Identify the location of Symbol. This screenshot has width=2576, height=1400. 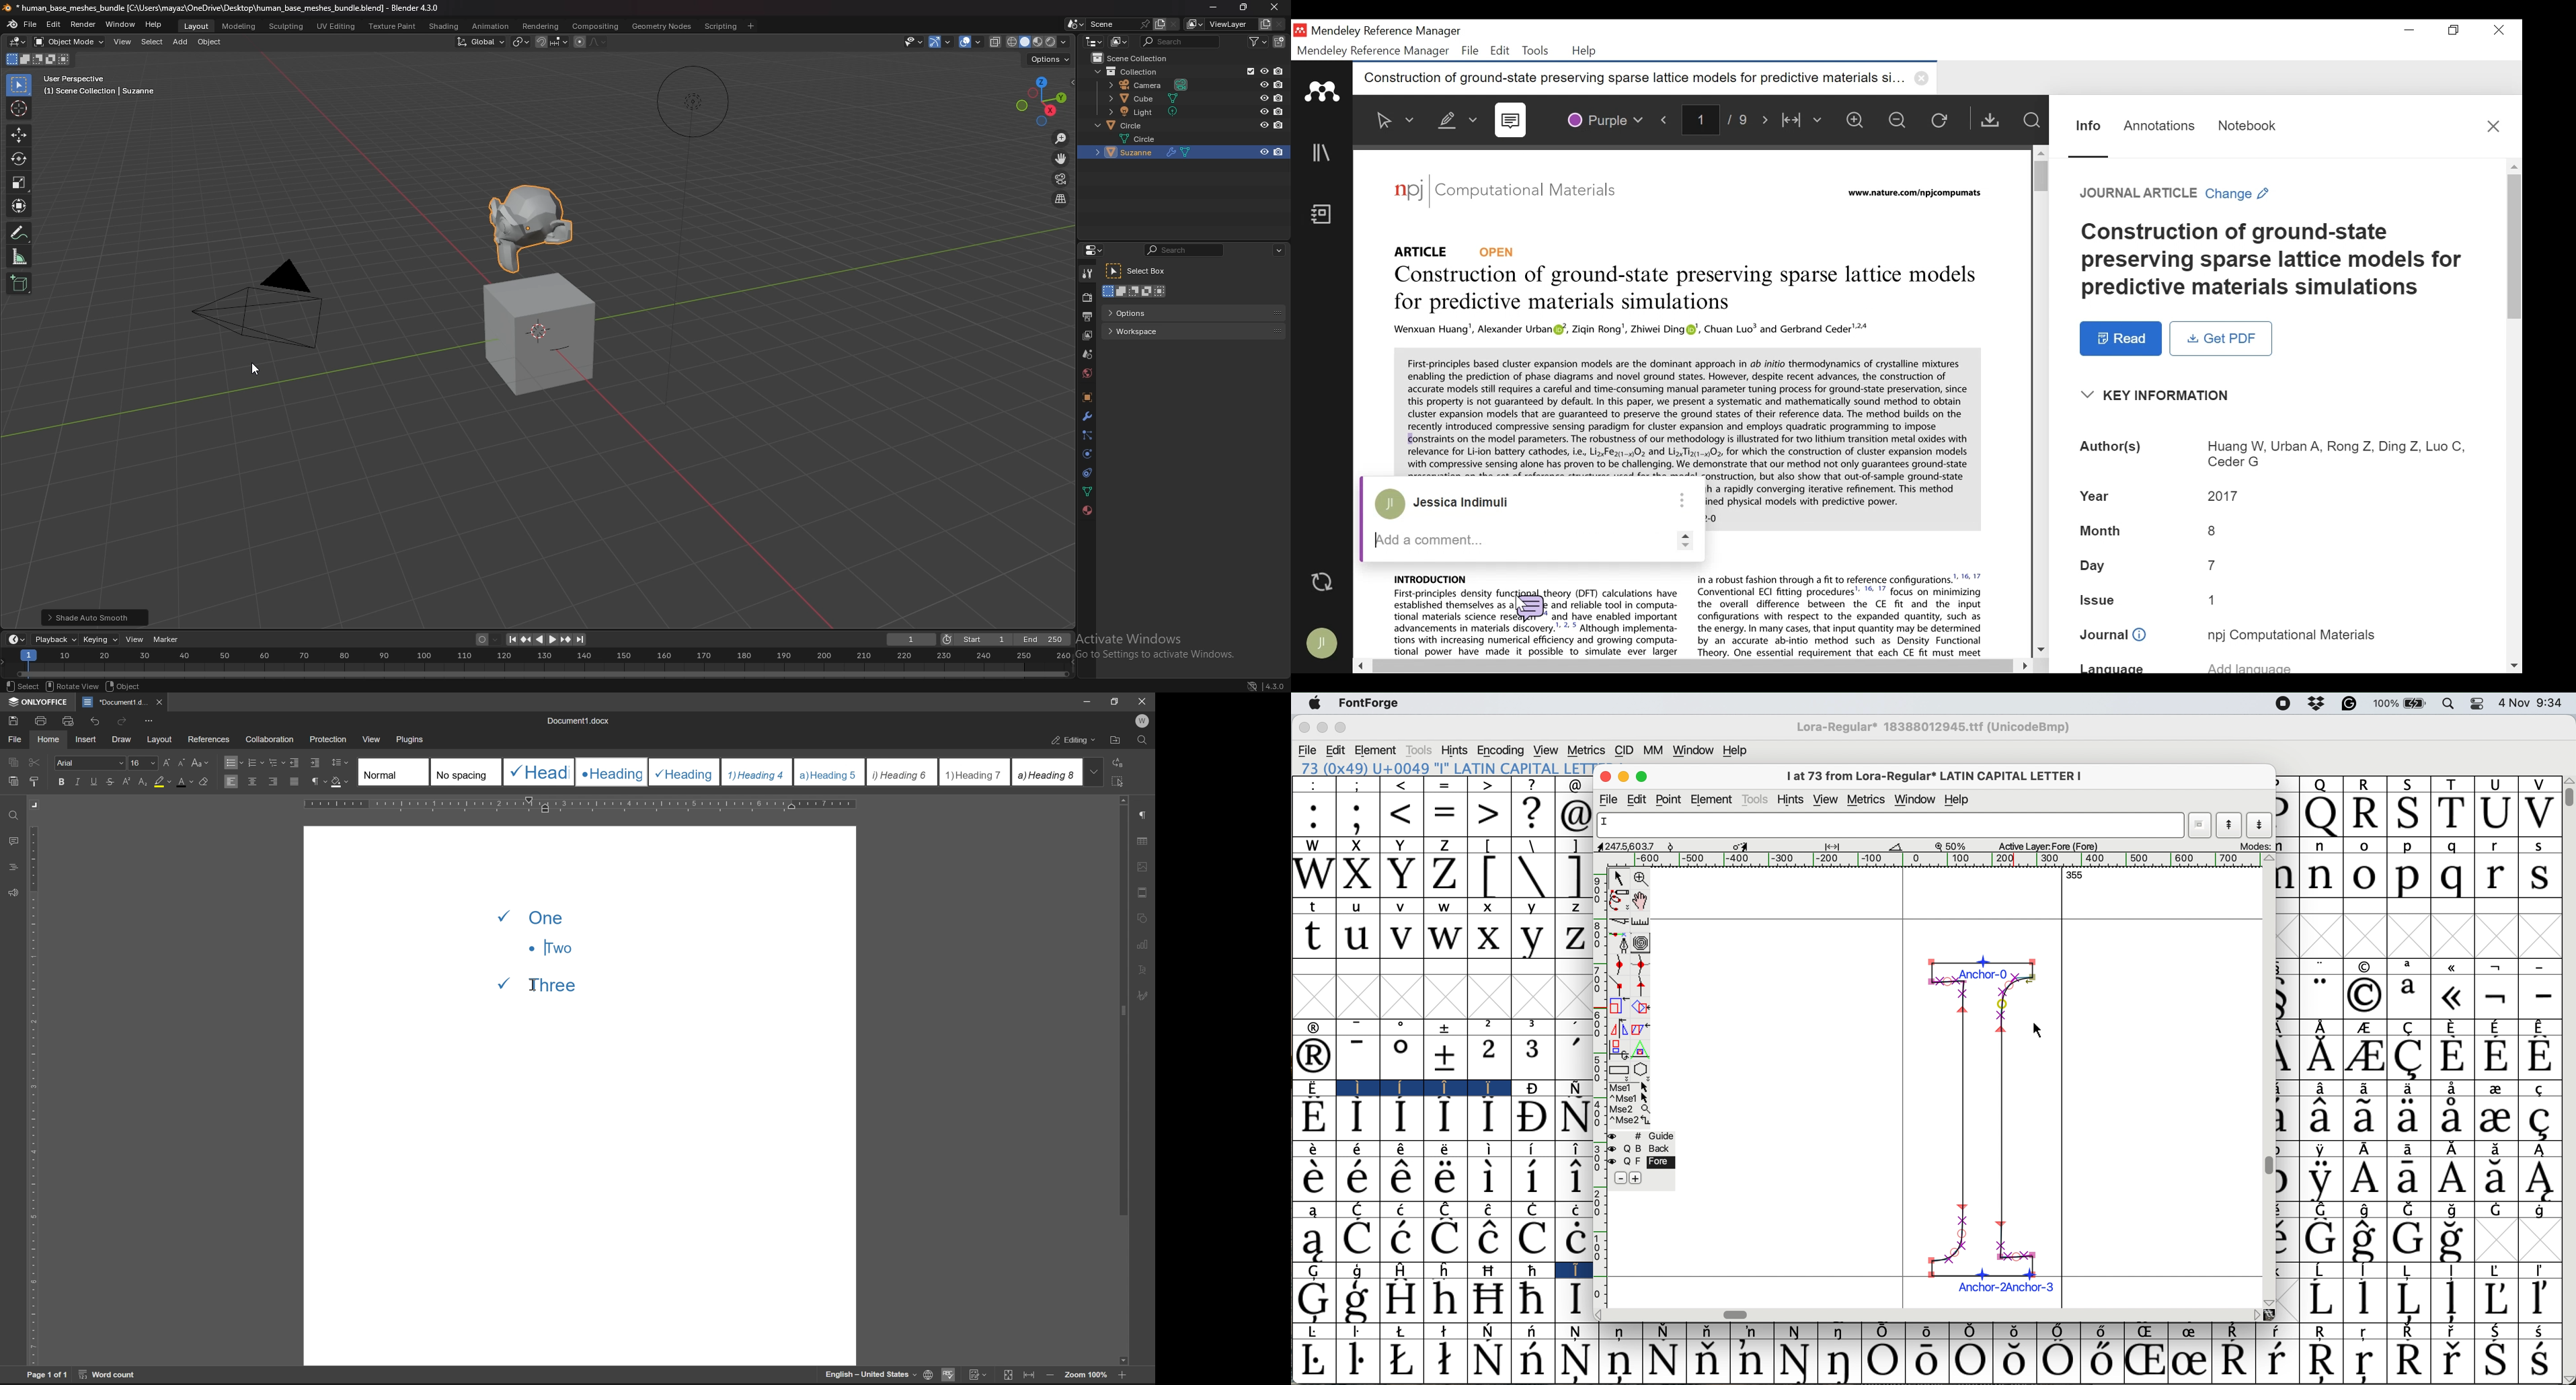
(1359, 1332).